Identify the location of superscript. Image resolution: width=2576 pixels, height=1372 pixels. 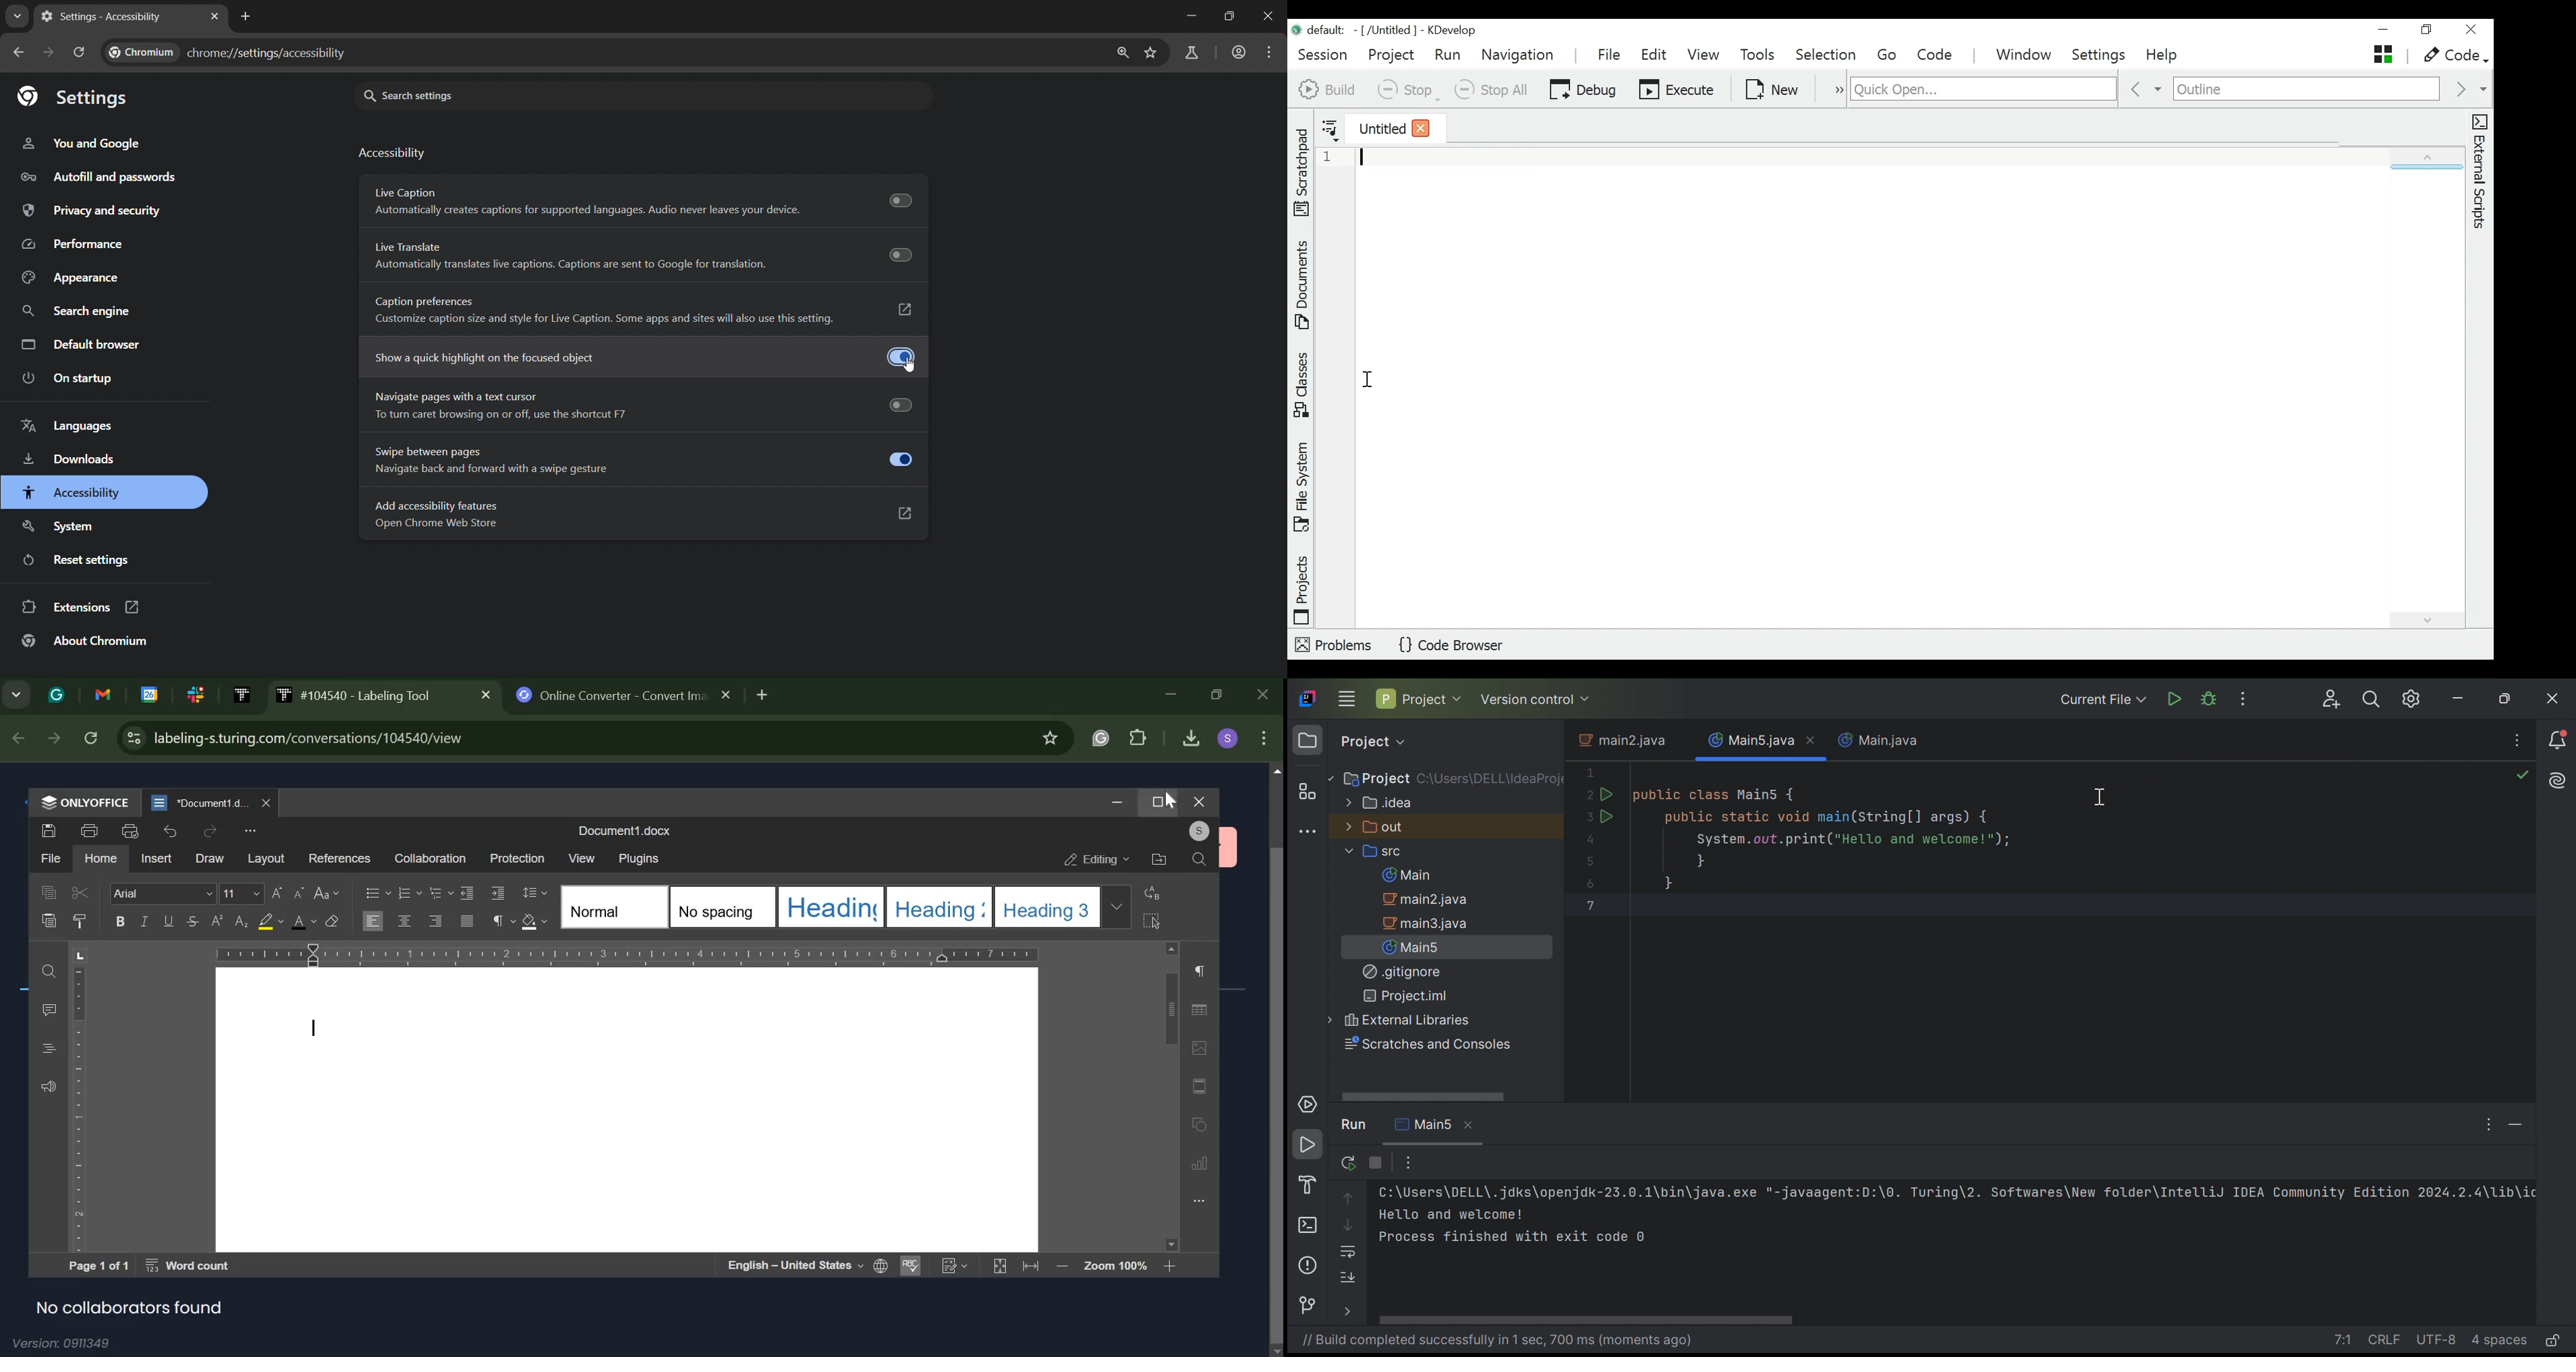
(240, 921).